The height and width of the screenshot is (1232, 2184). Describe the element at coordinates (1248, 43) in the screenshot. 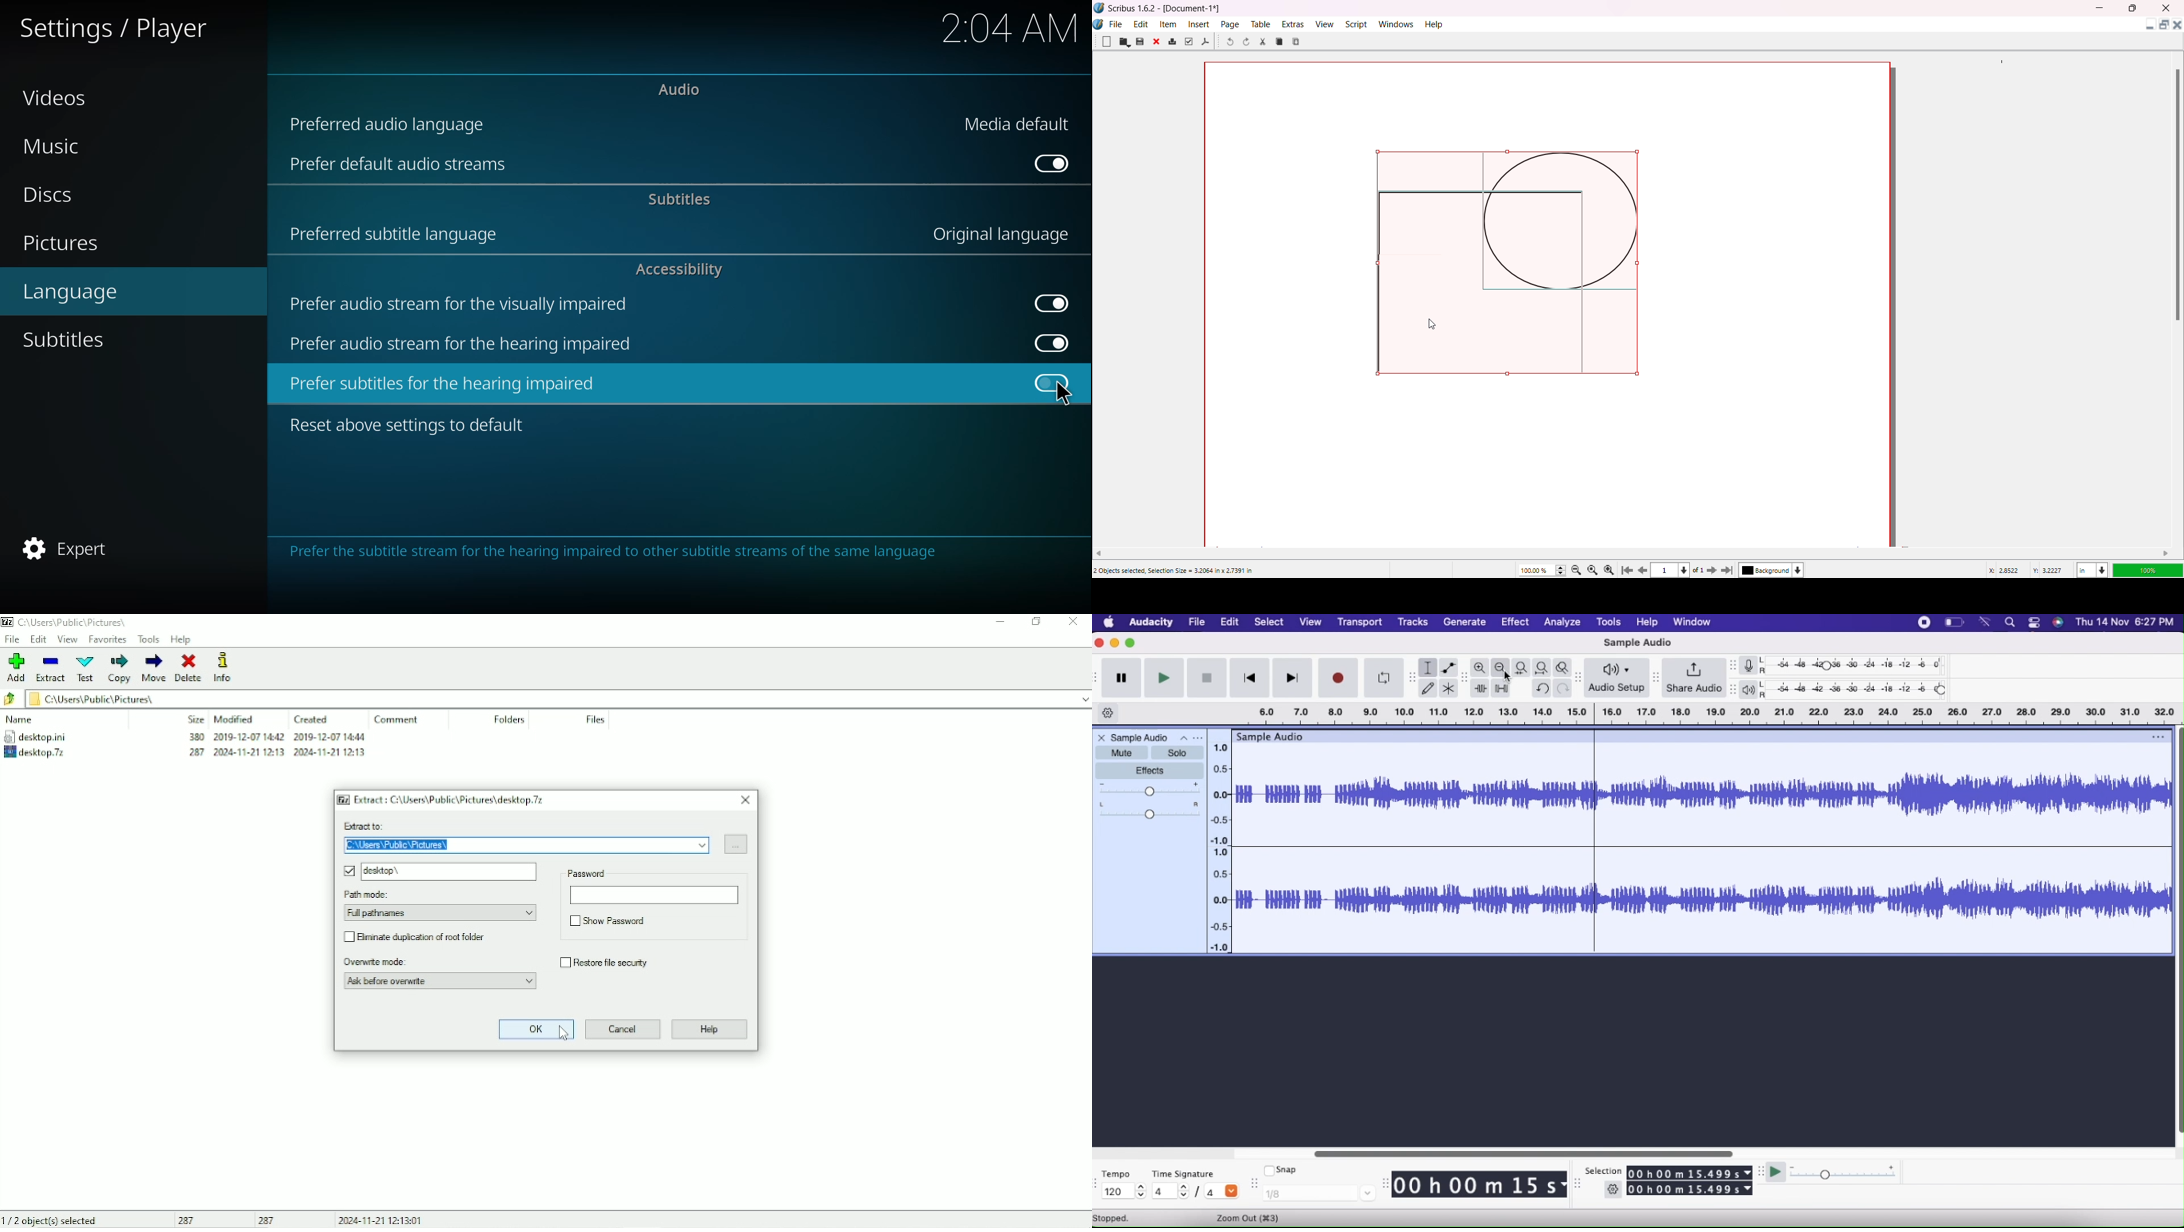

I see `Redo` at that location.